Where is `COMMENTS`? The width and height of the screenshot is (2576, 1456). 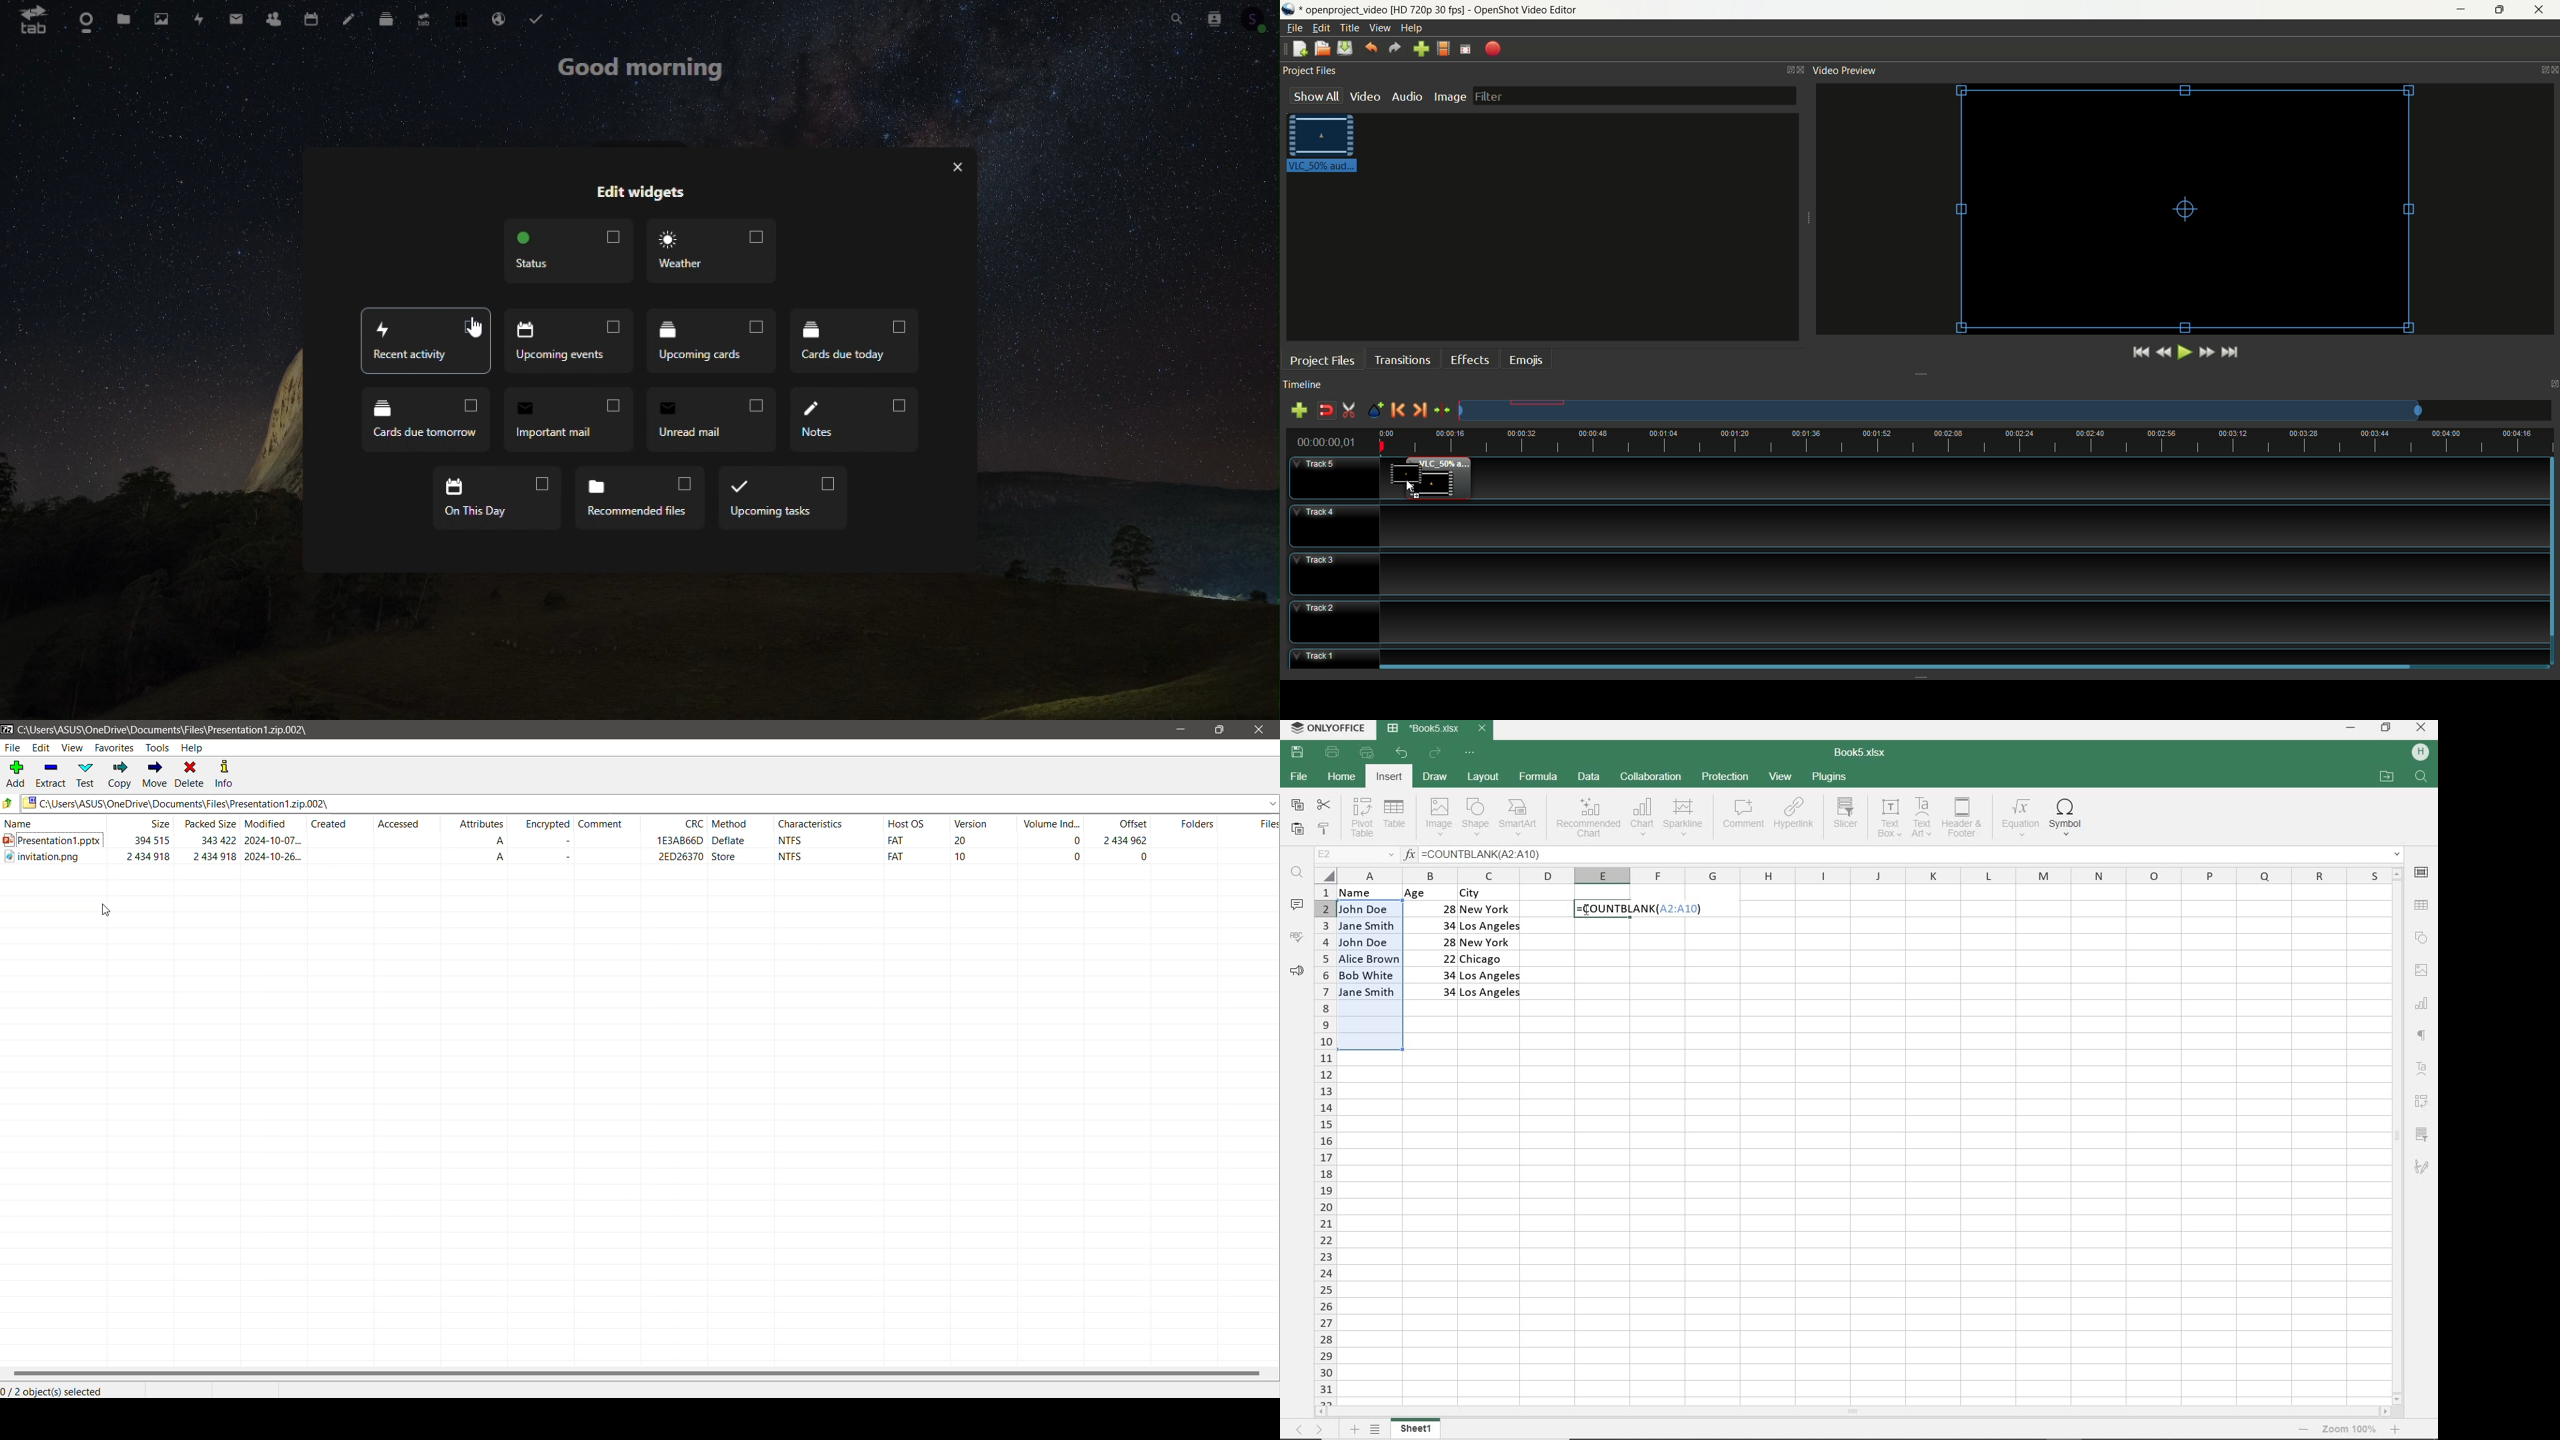
COMMENTS is located at coordinates (1297, 906).